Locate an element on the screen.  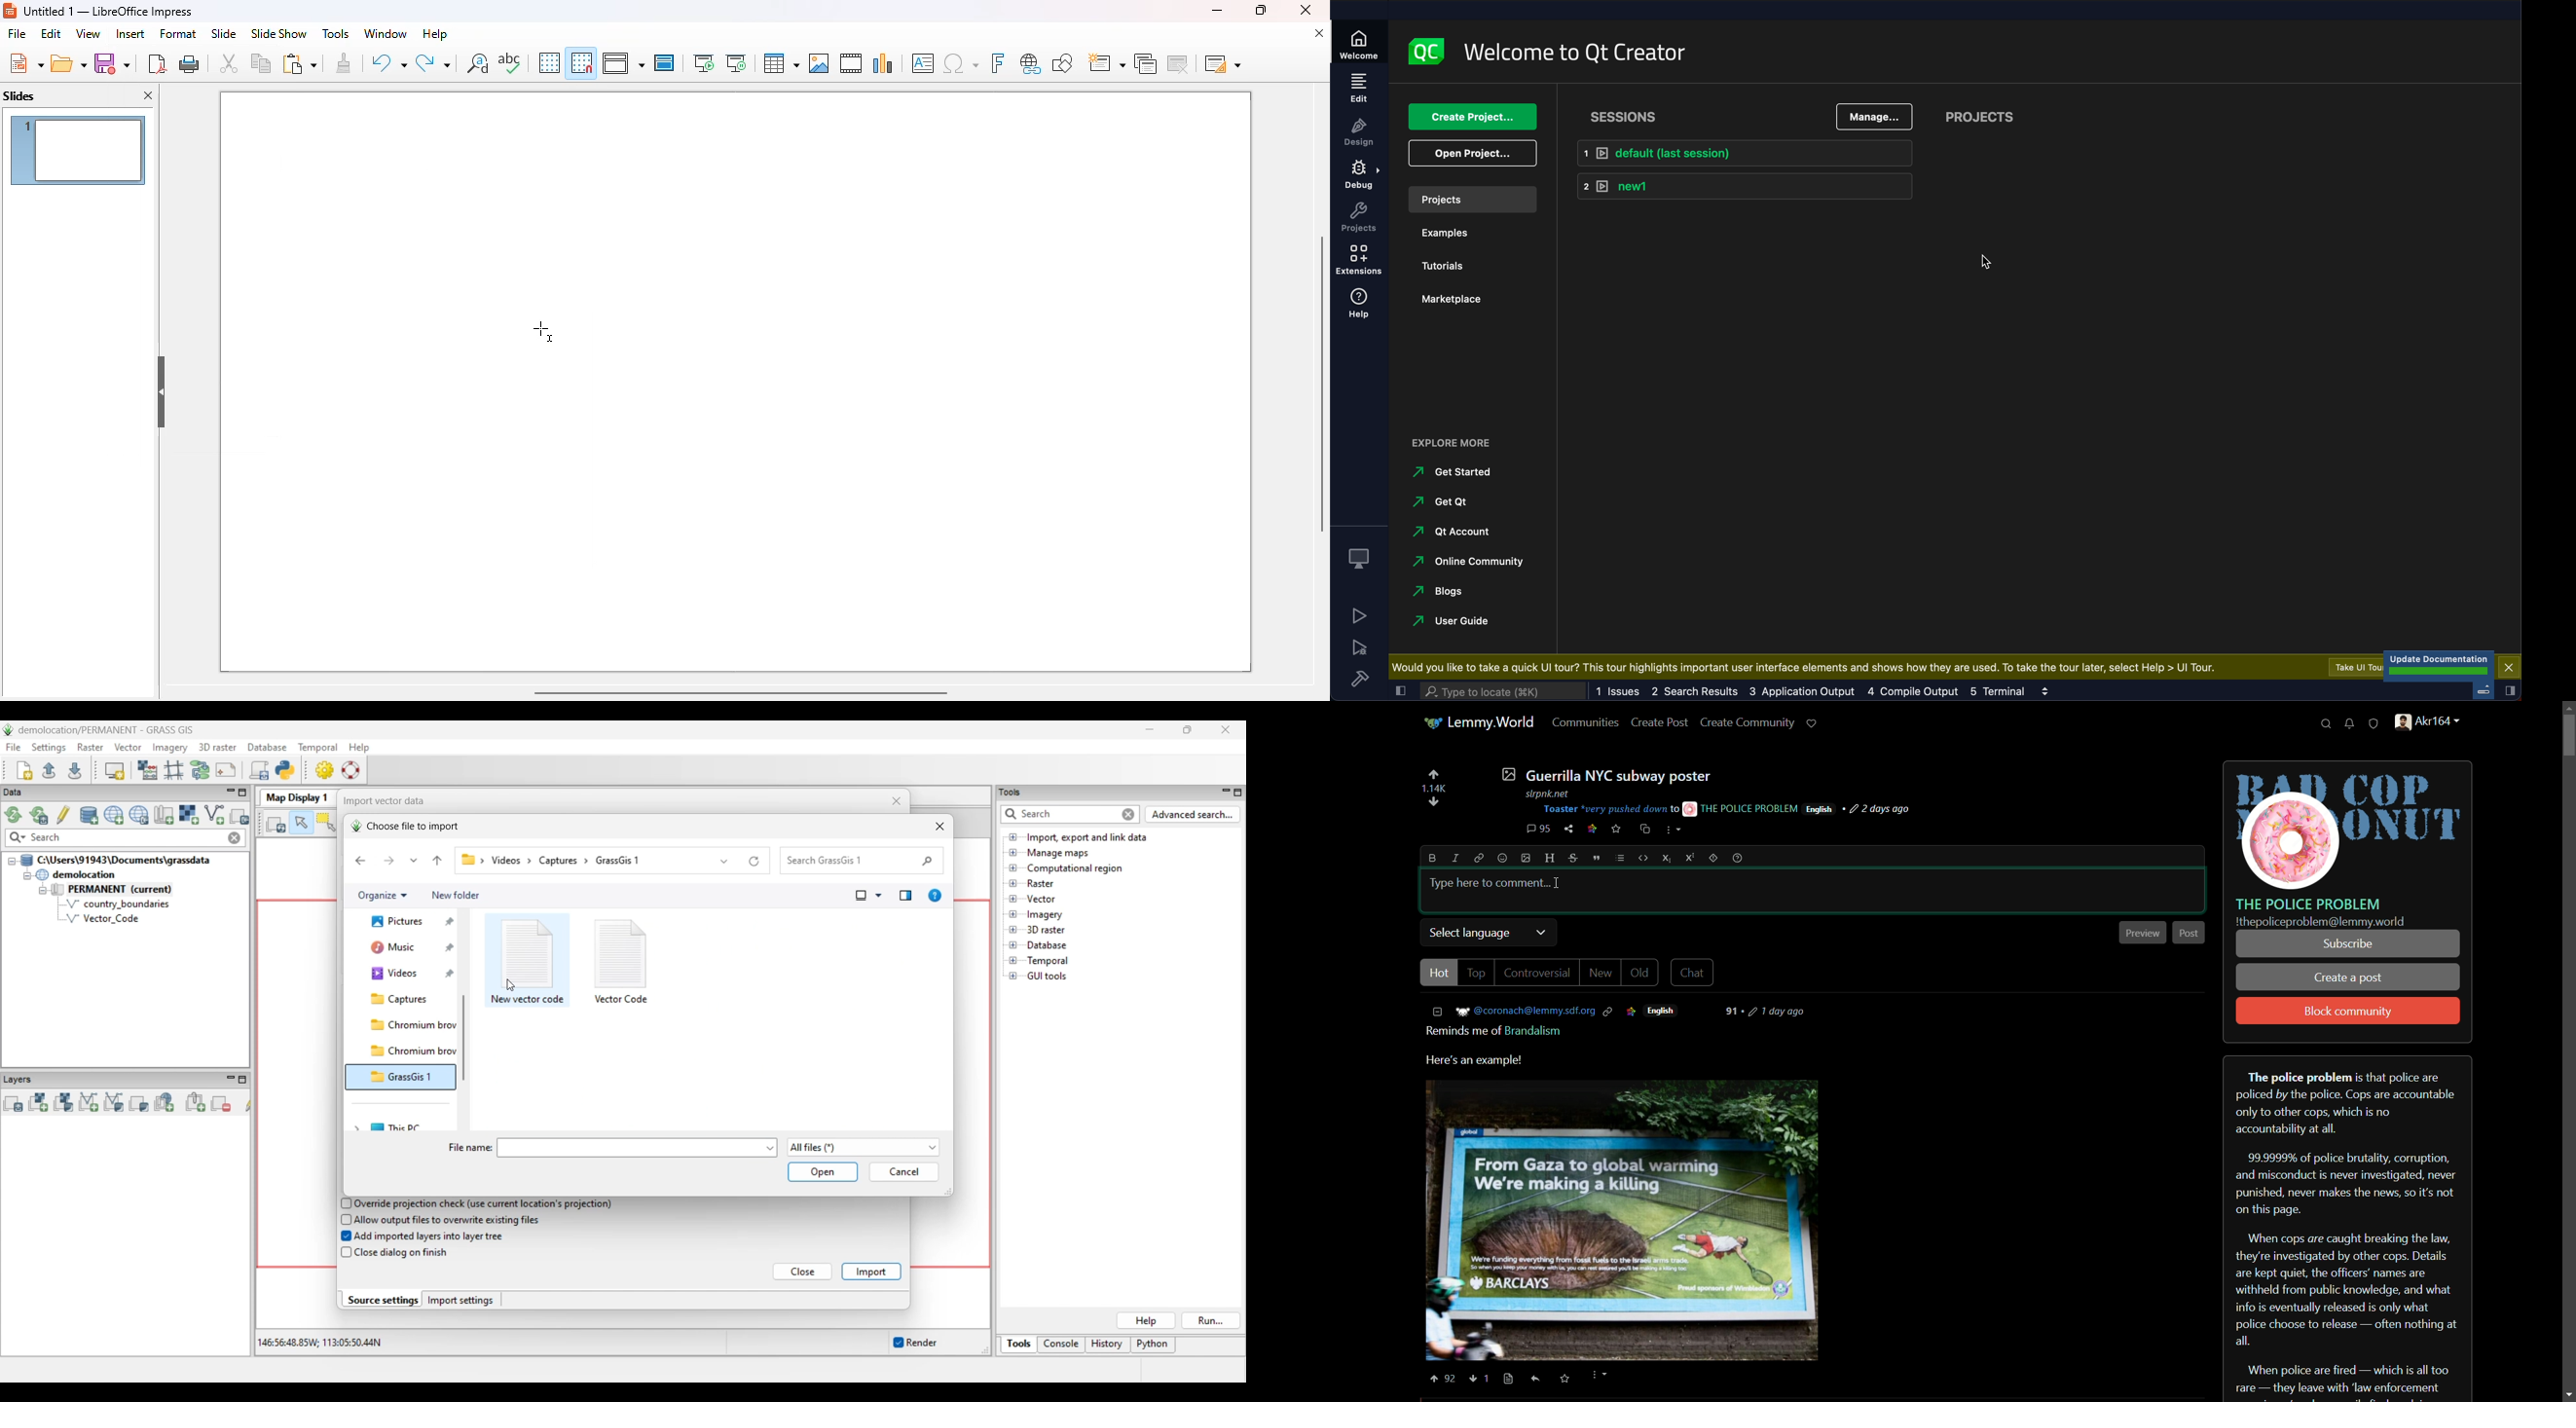
File menu is located at coordinates (14, 747).